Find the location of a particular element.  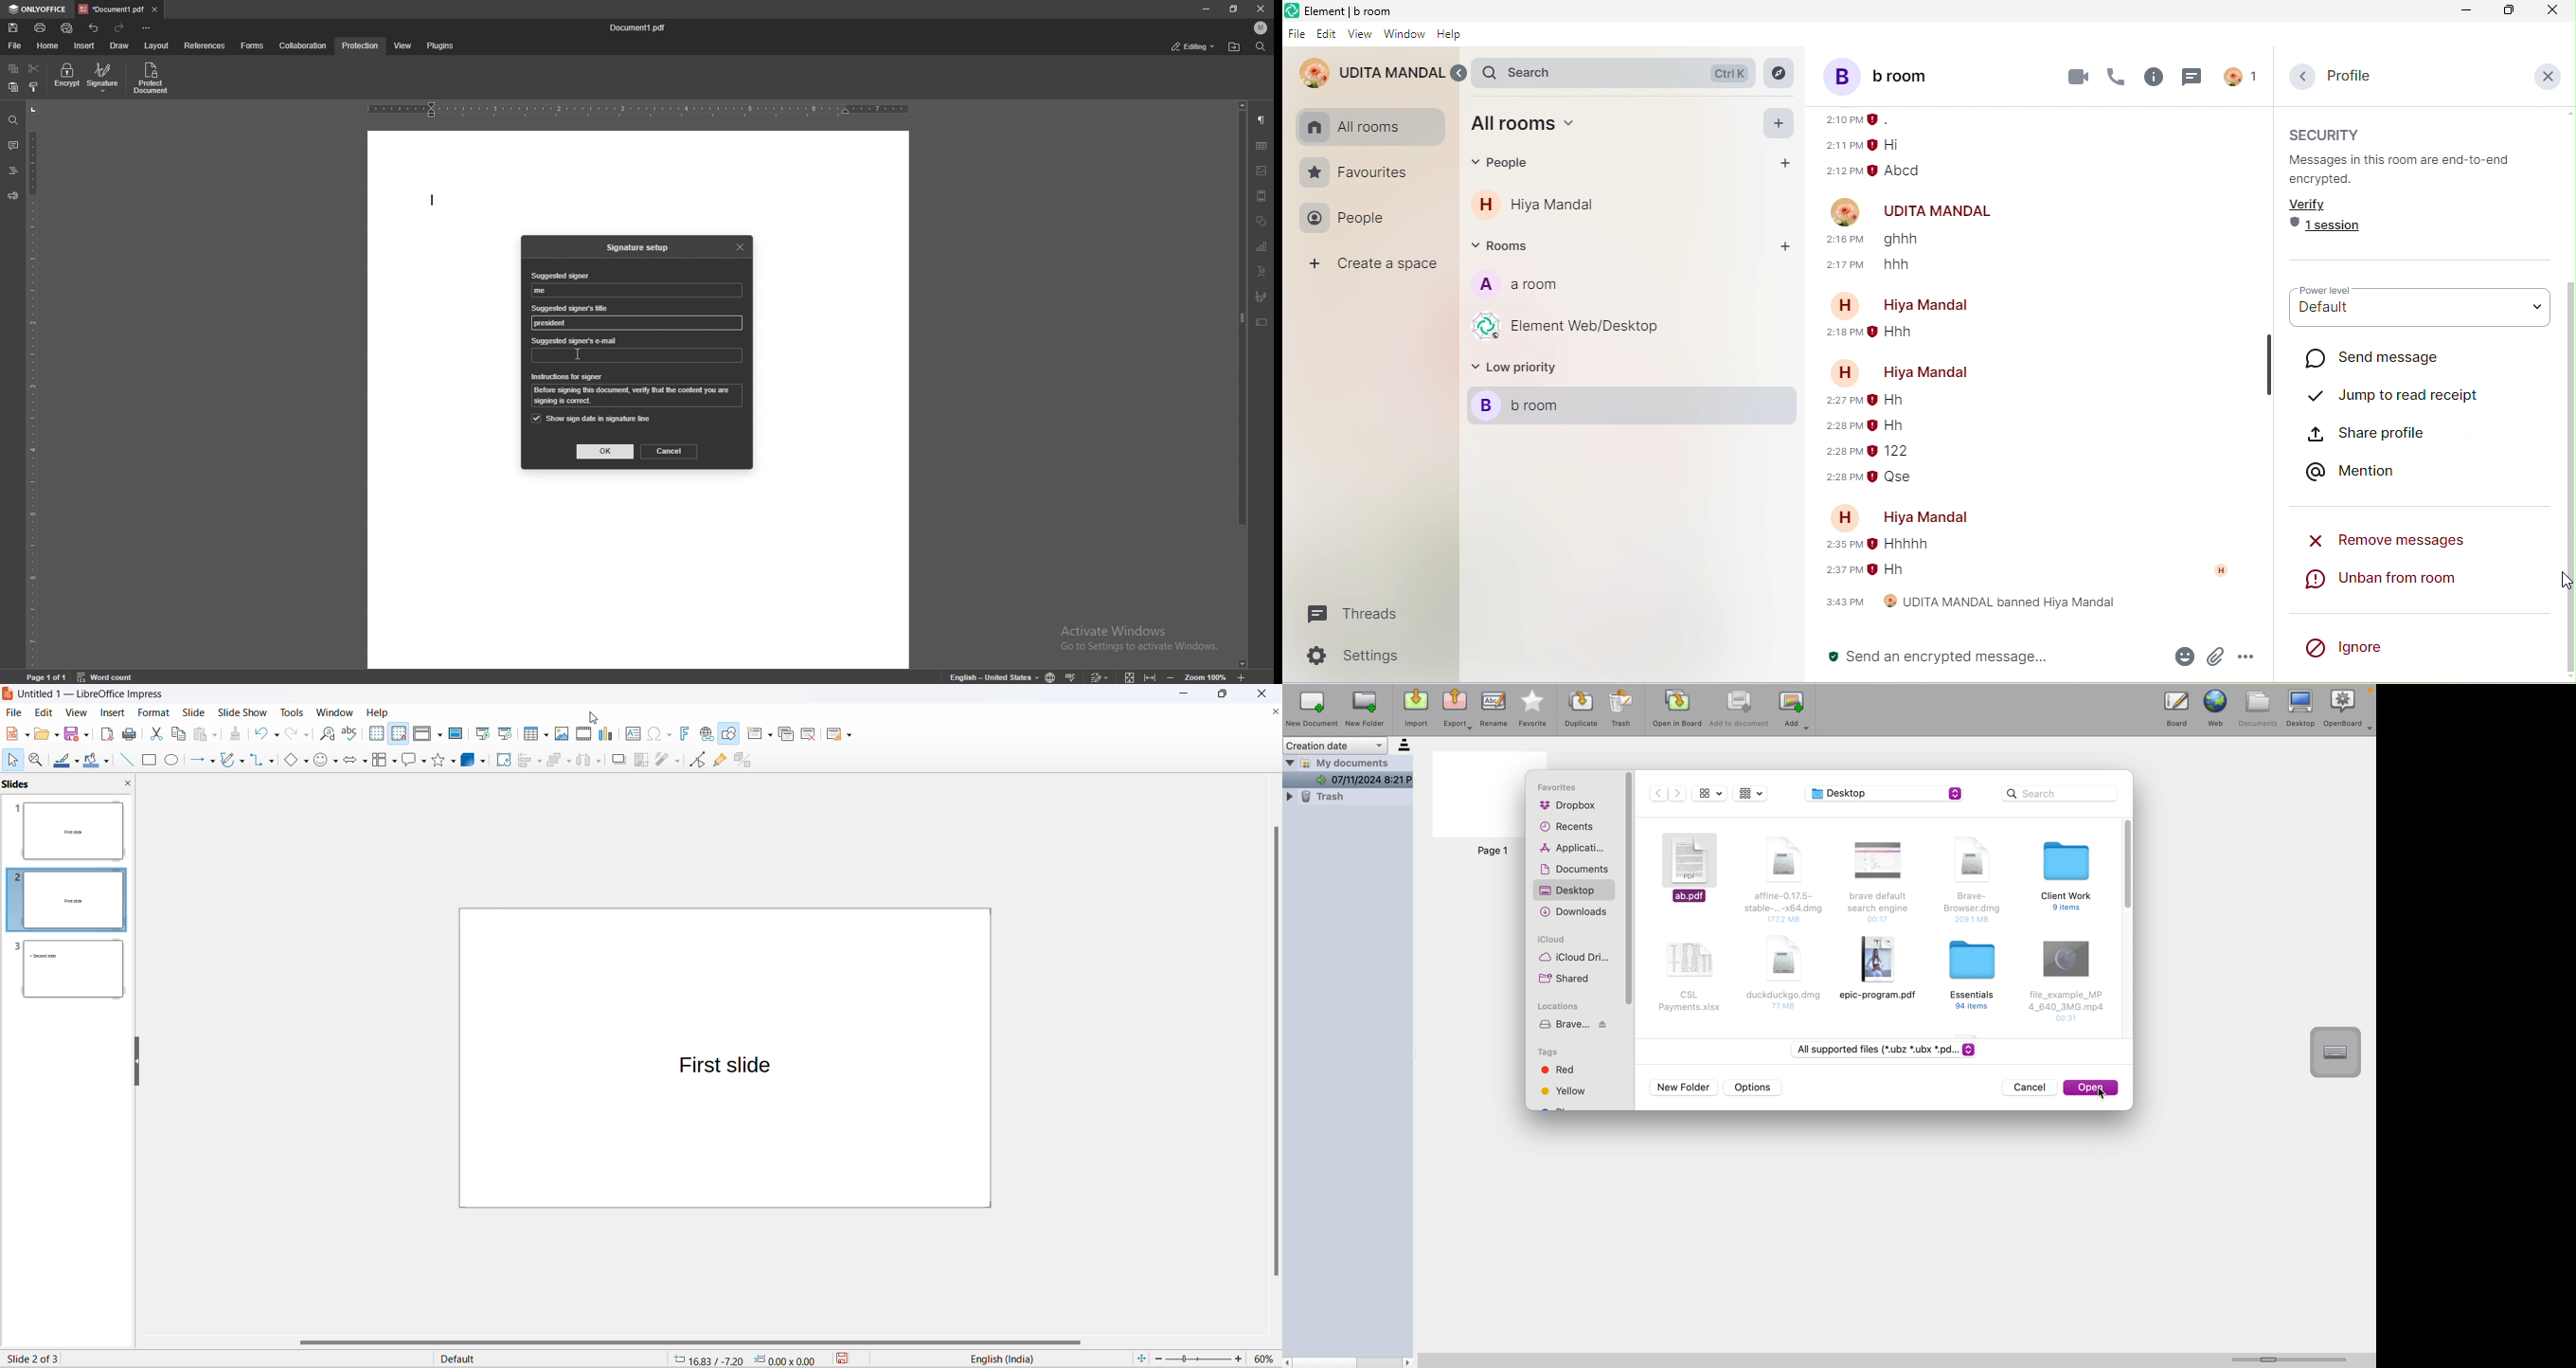

display view is located at coordinates (423, 734).